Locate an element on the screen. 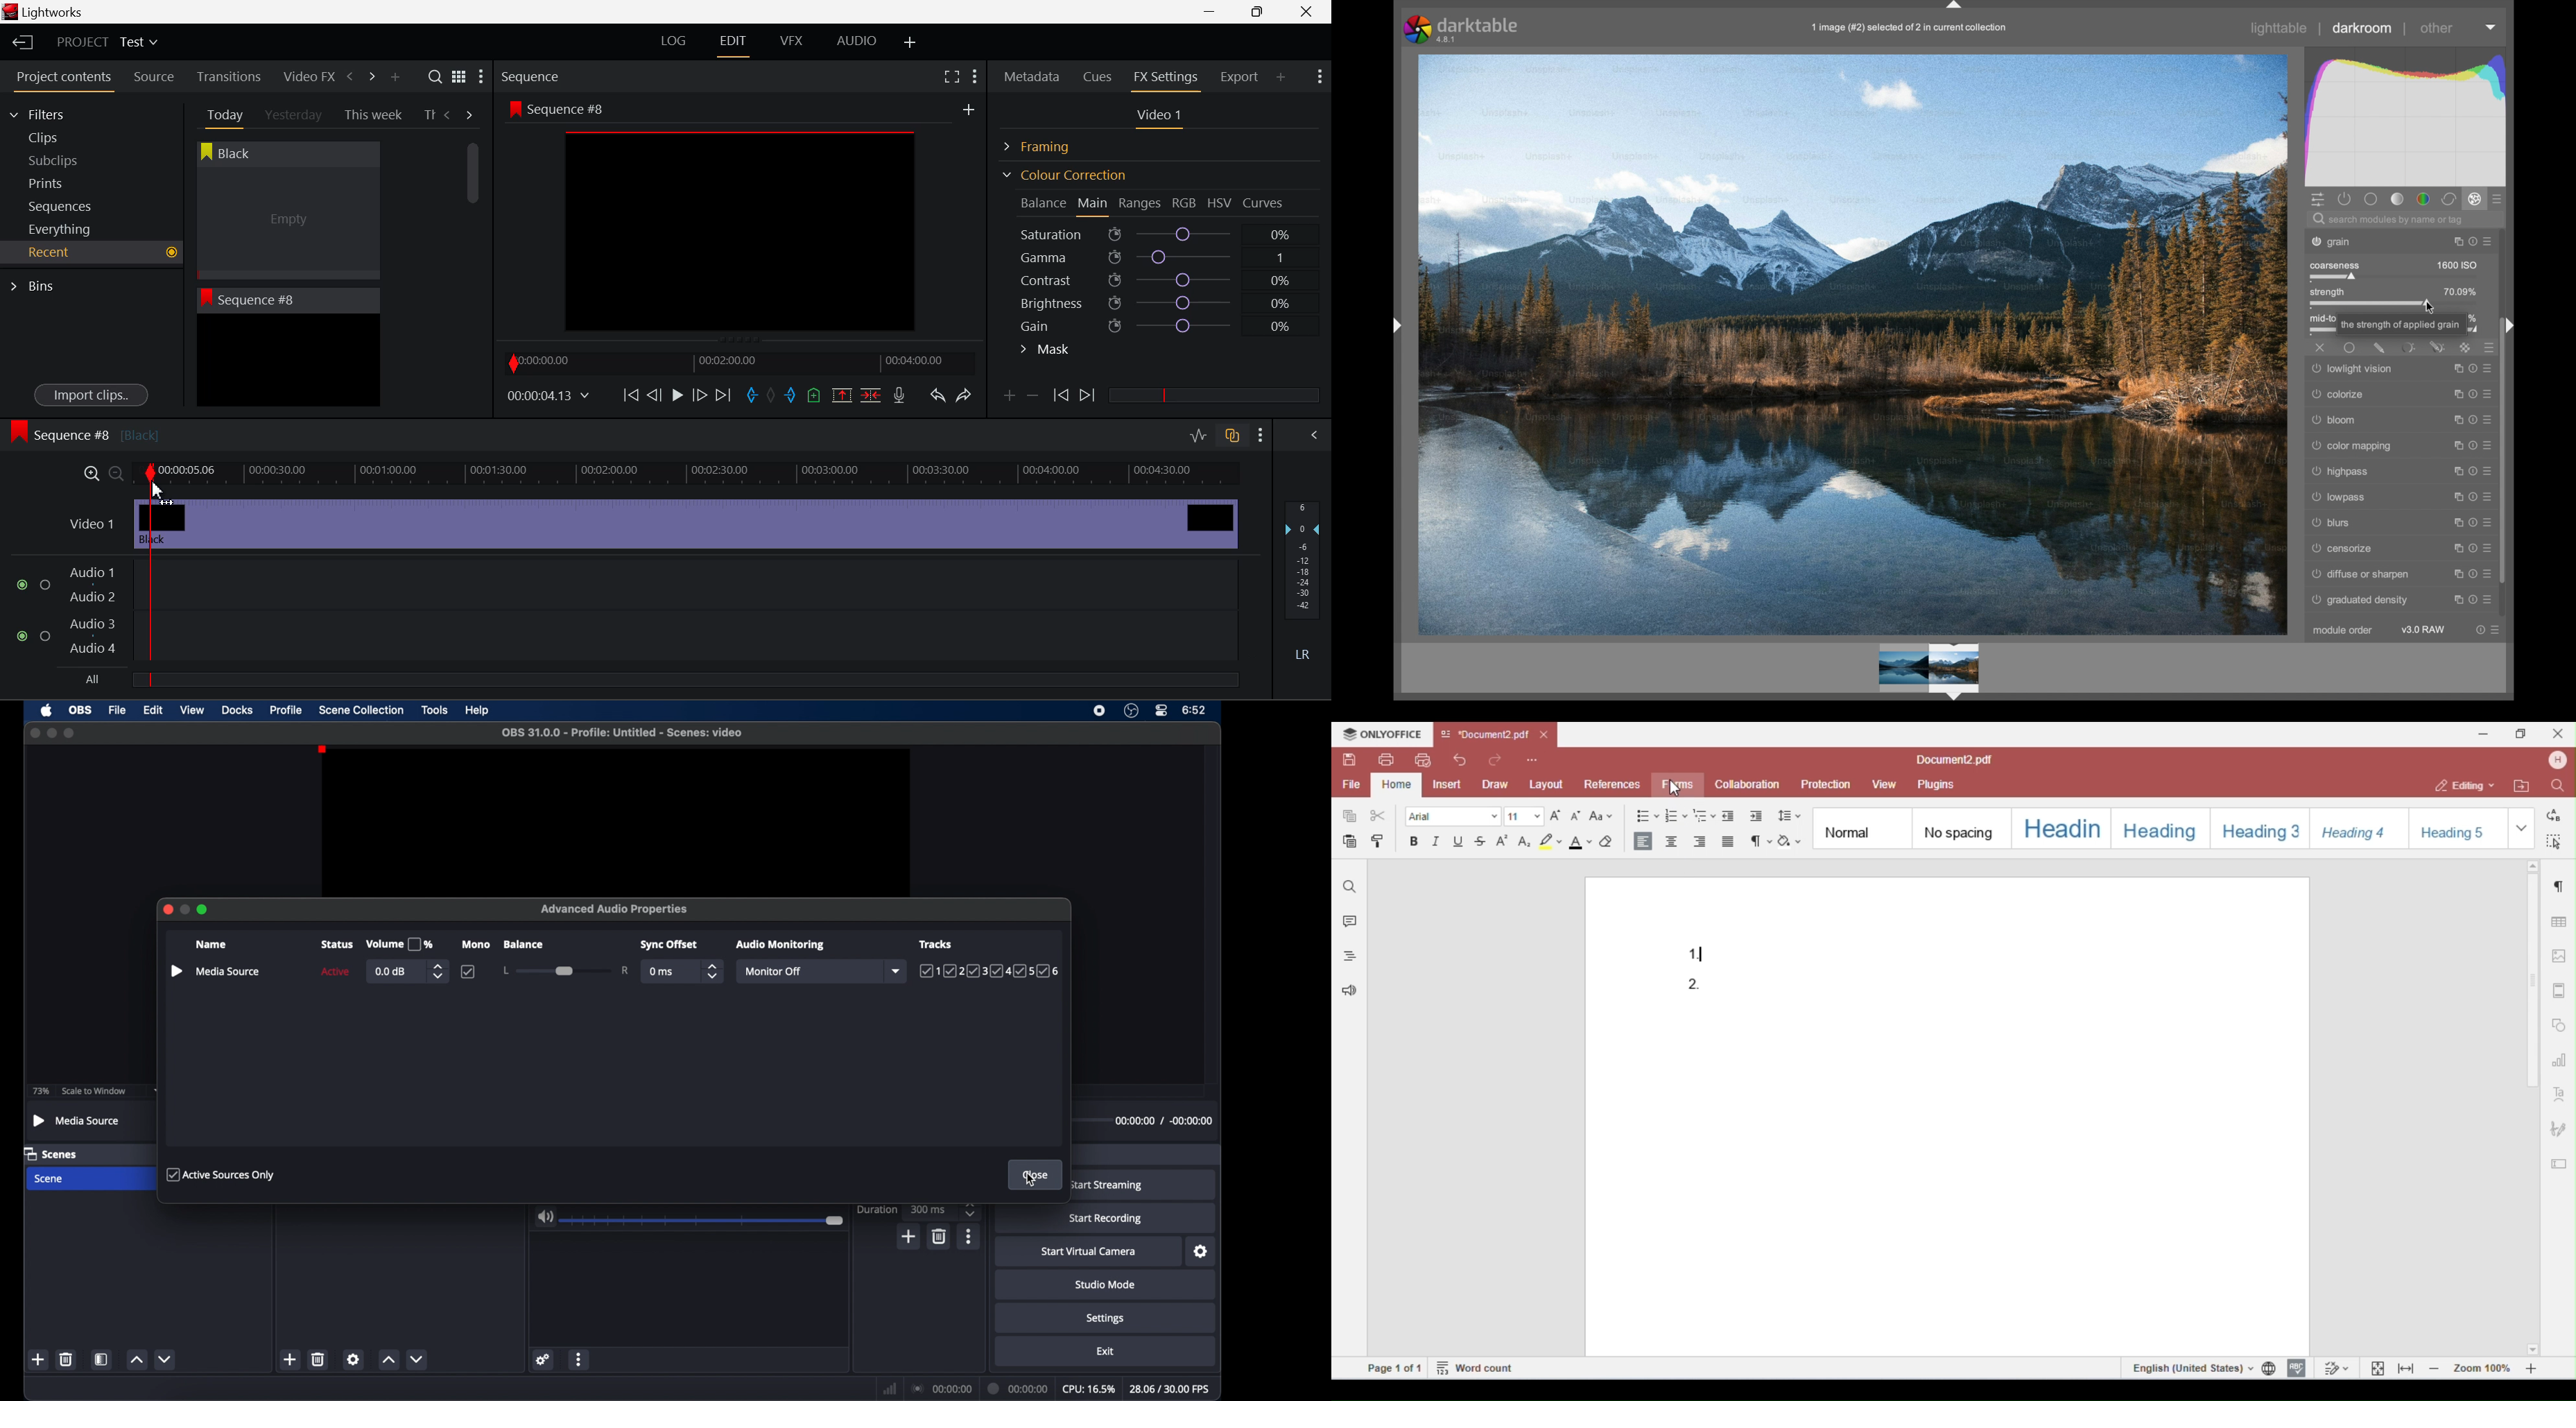 This screenshot has height=1428, width=2576. slider is located at coordinates (2372, 304).